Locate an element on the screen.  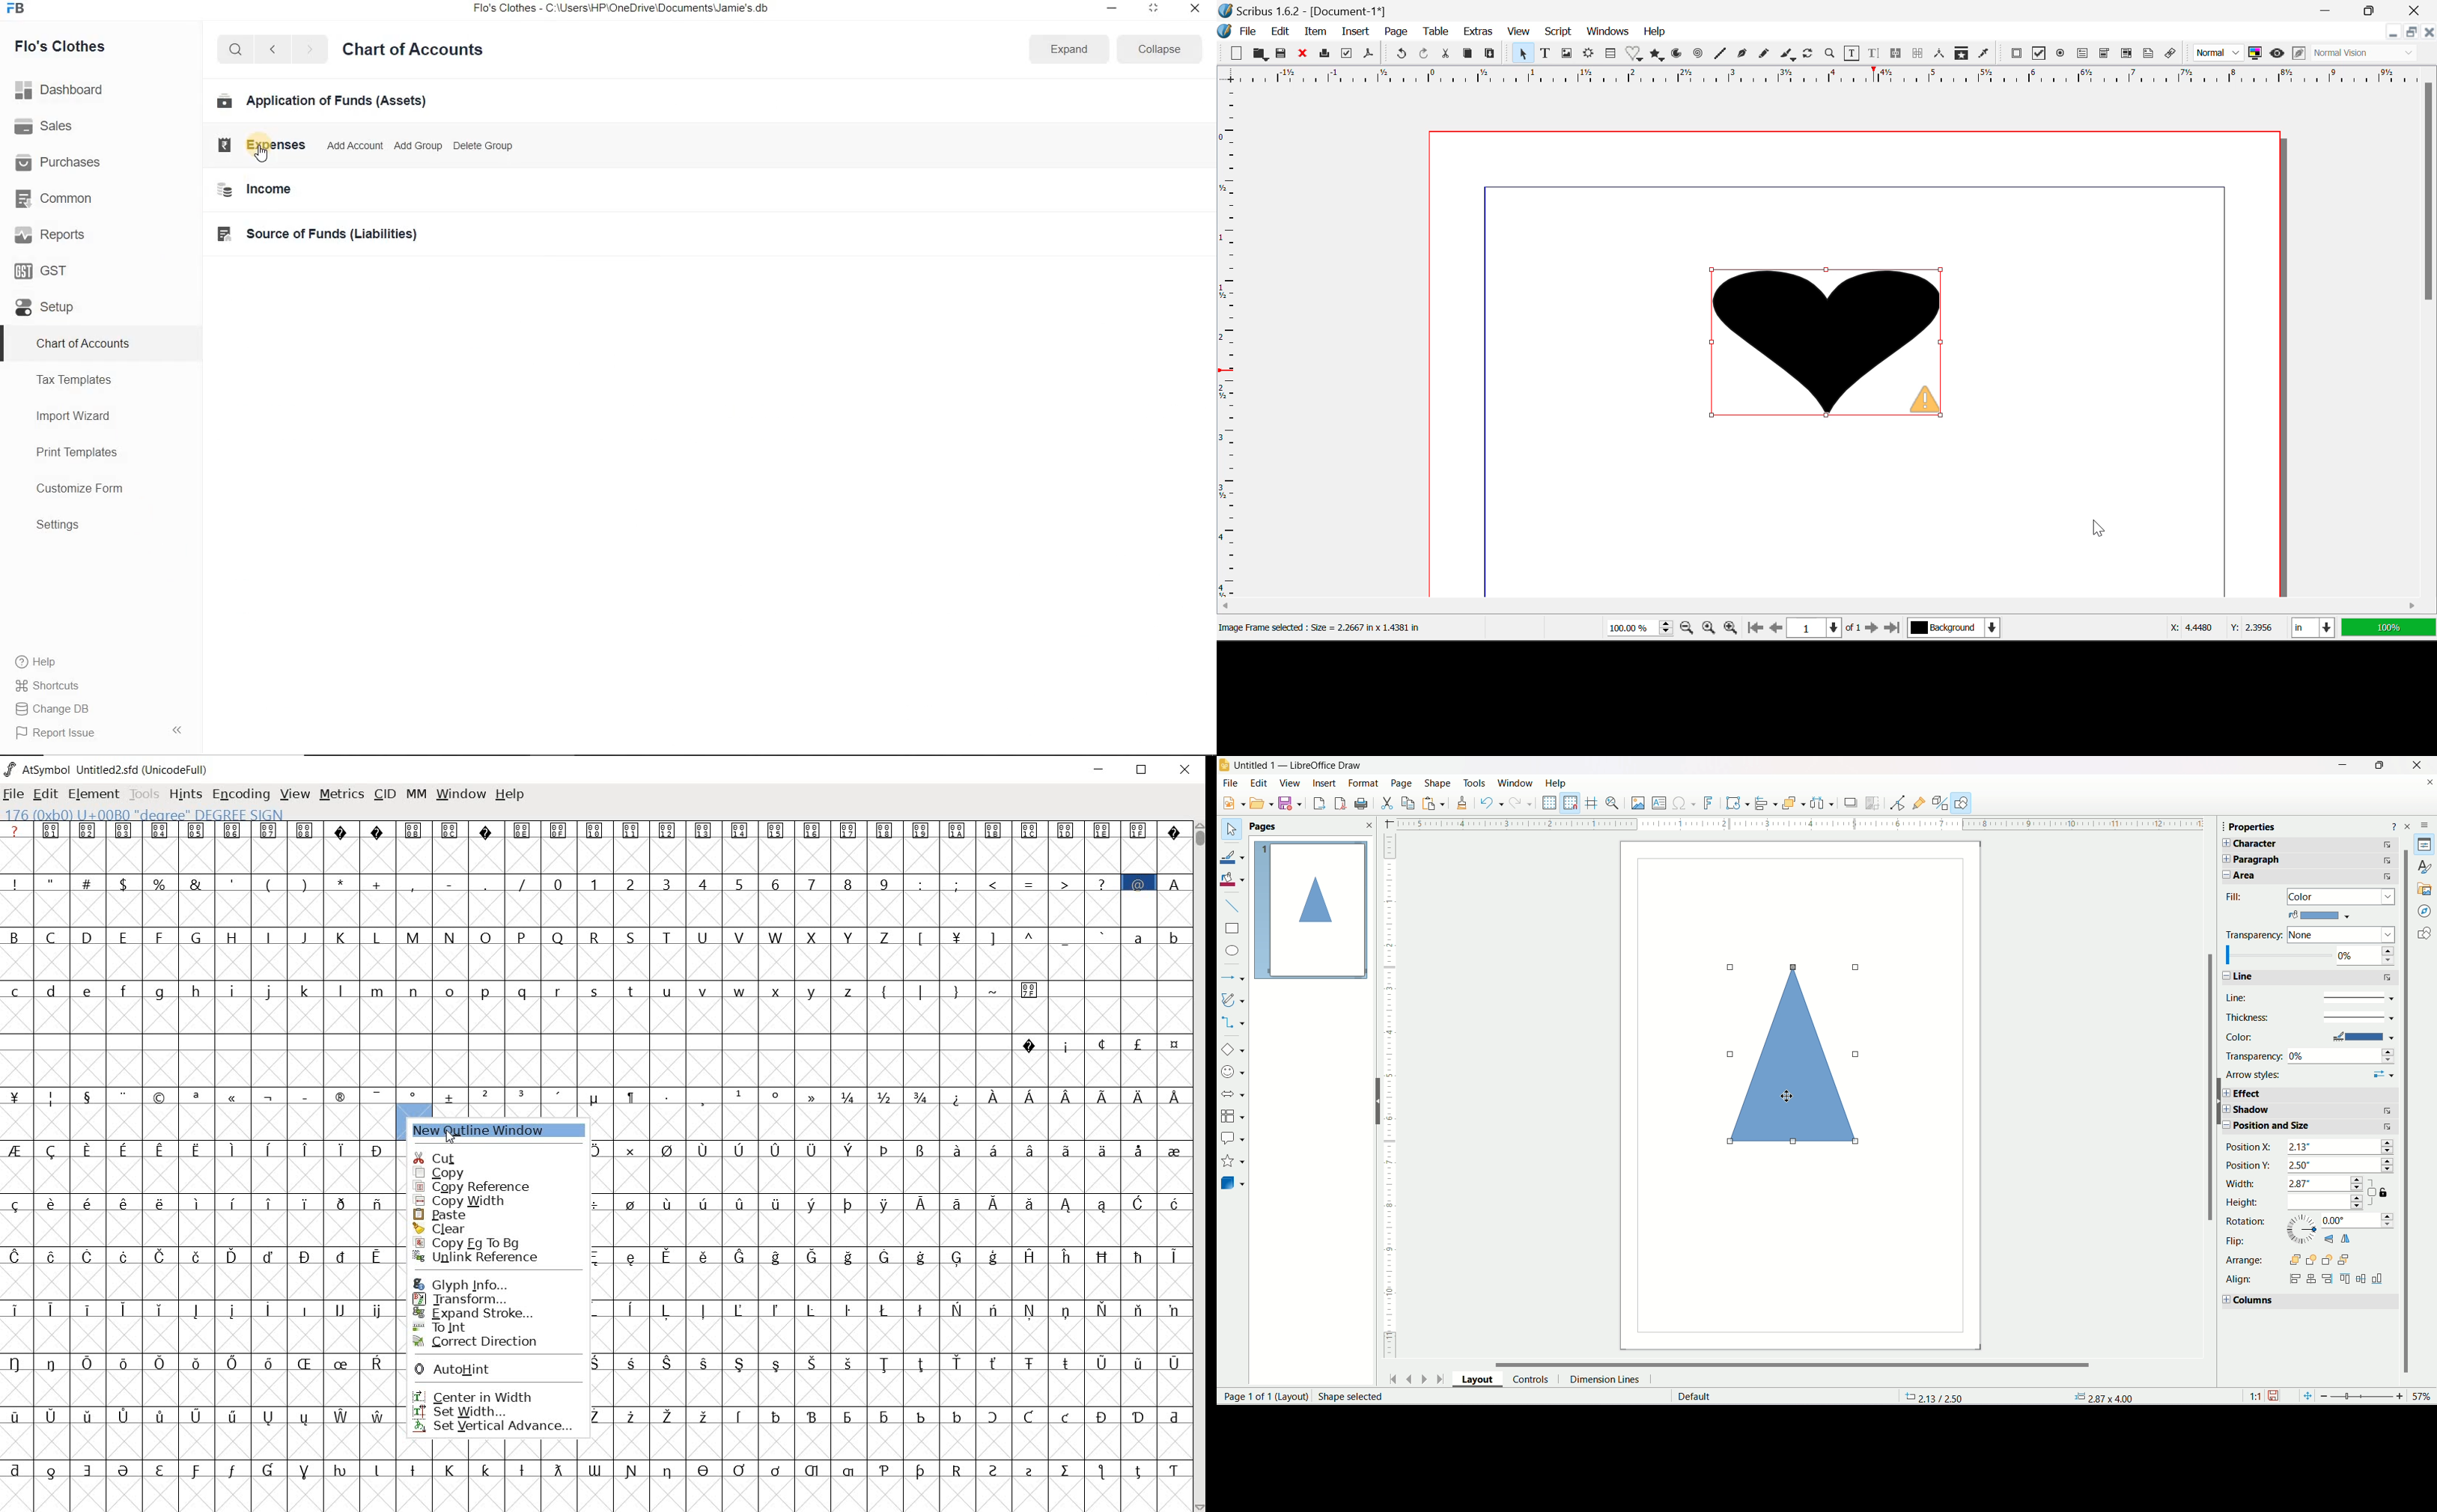
Copy is located at coordinates (1408, 803).